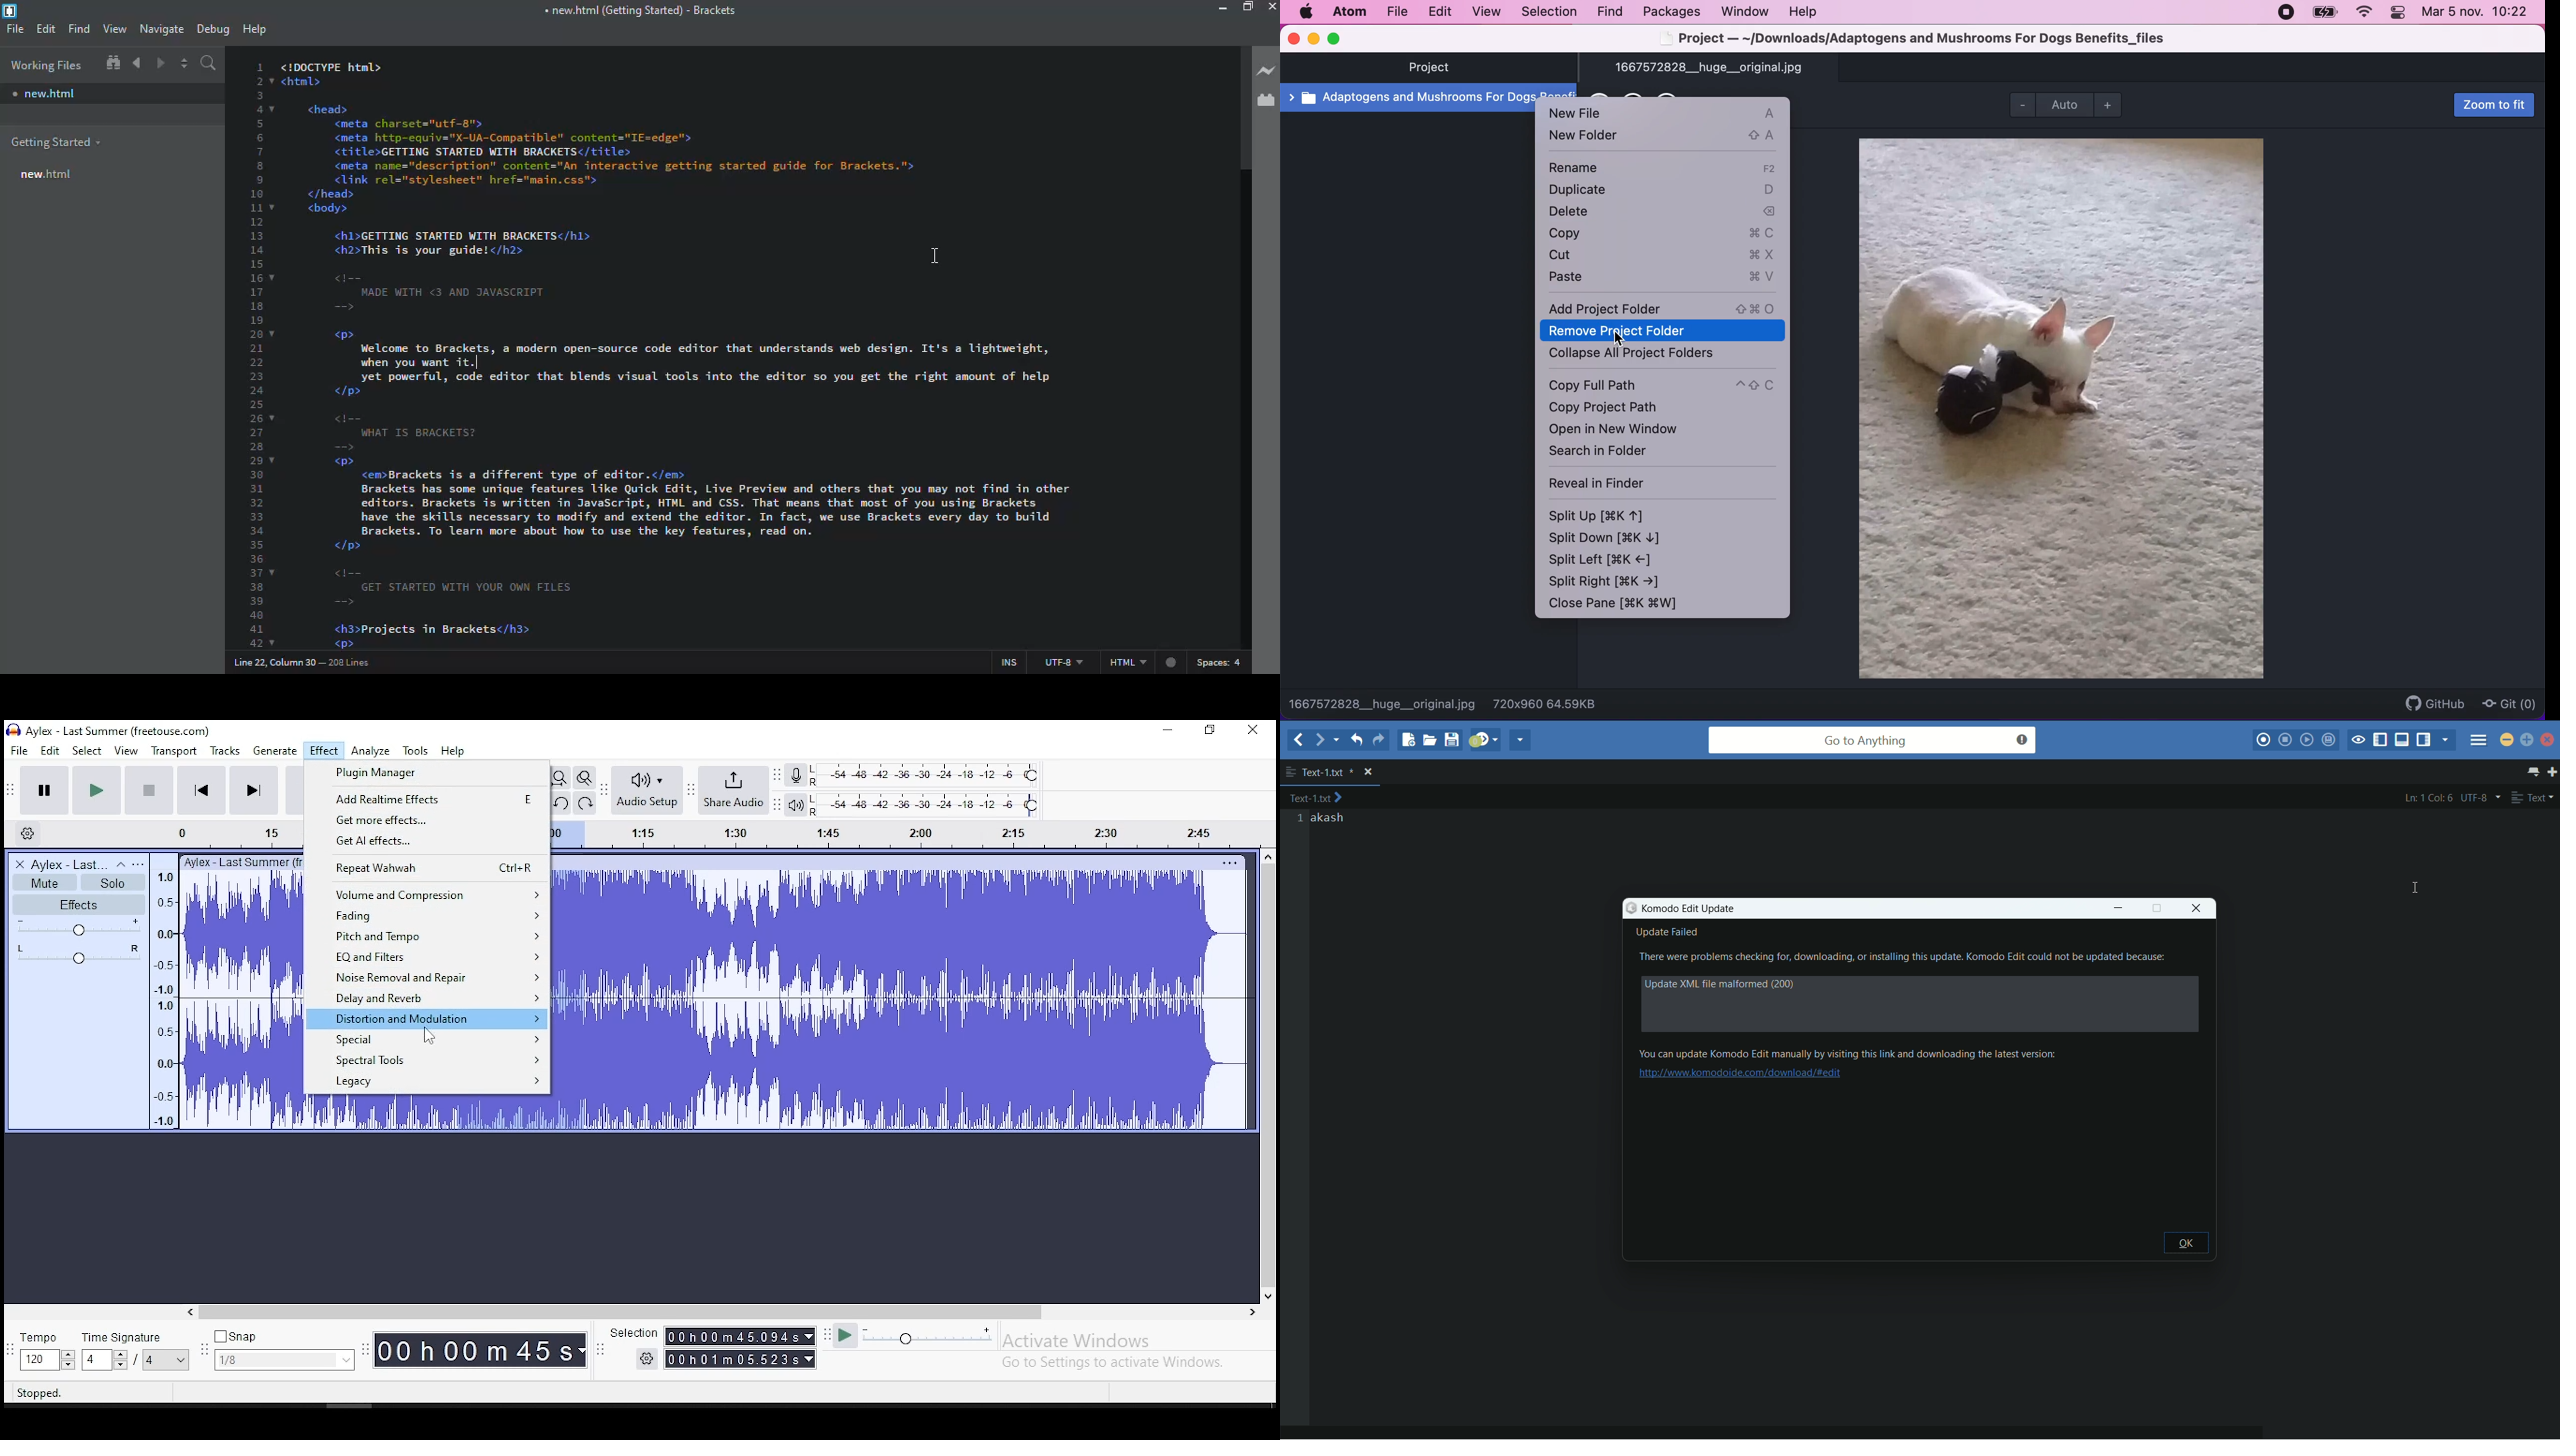 The height and width of the screenshot is (1456, 2576). I want to click on , so click(1379, 740).